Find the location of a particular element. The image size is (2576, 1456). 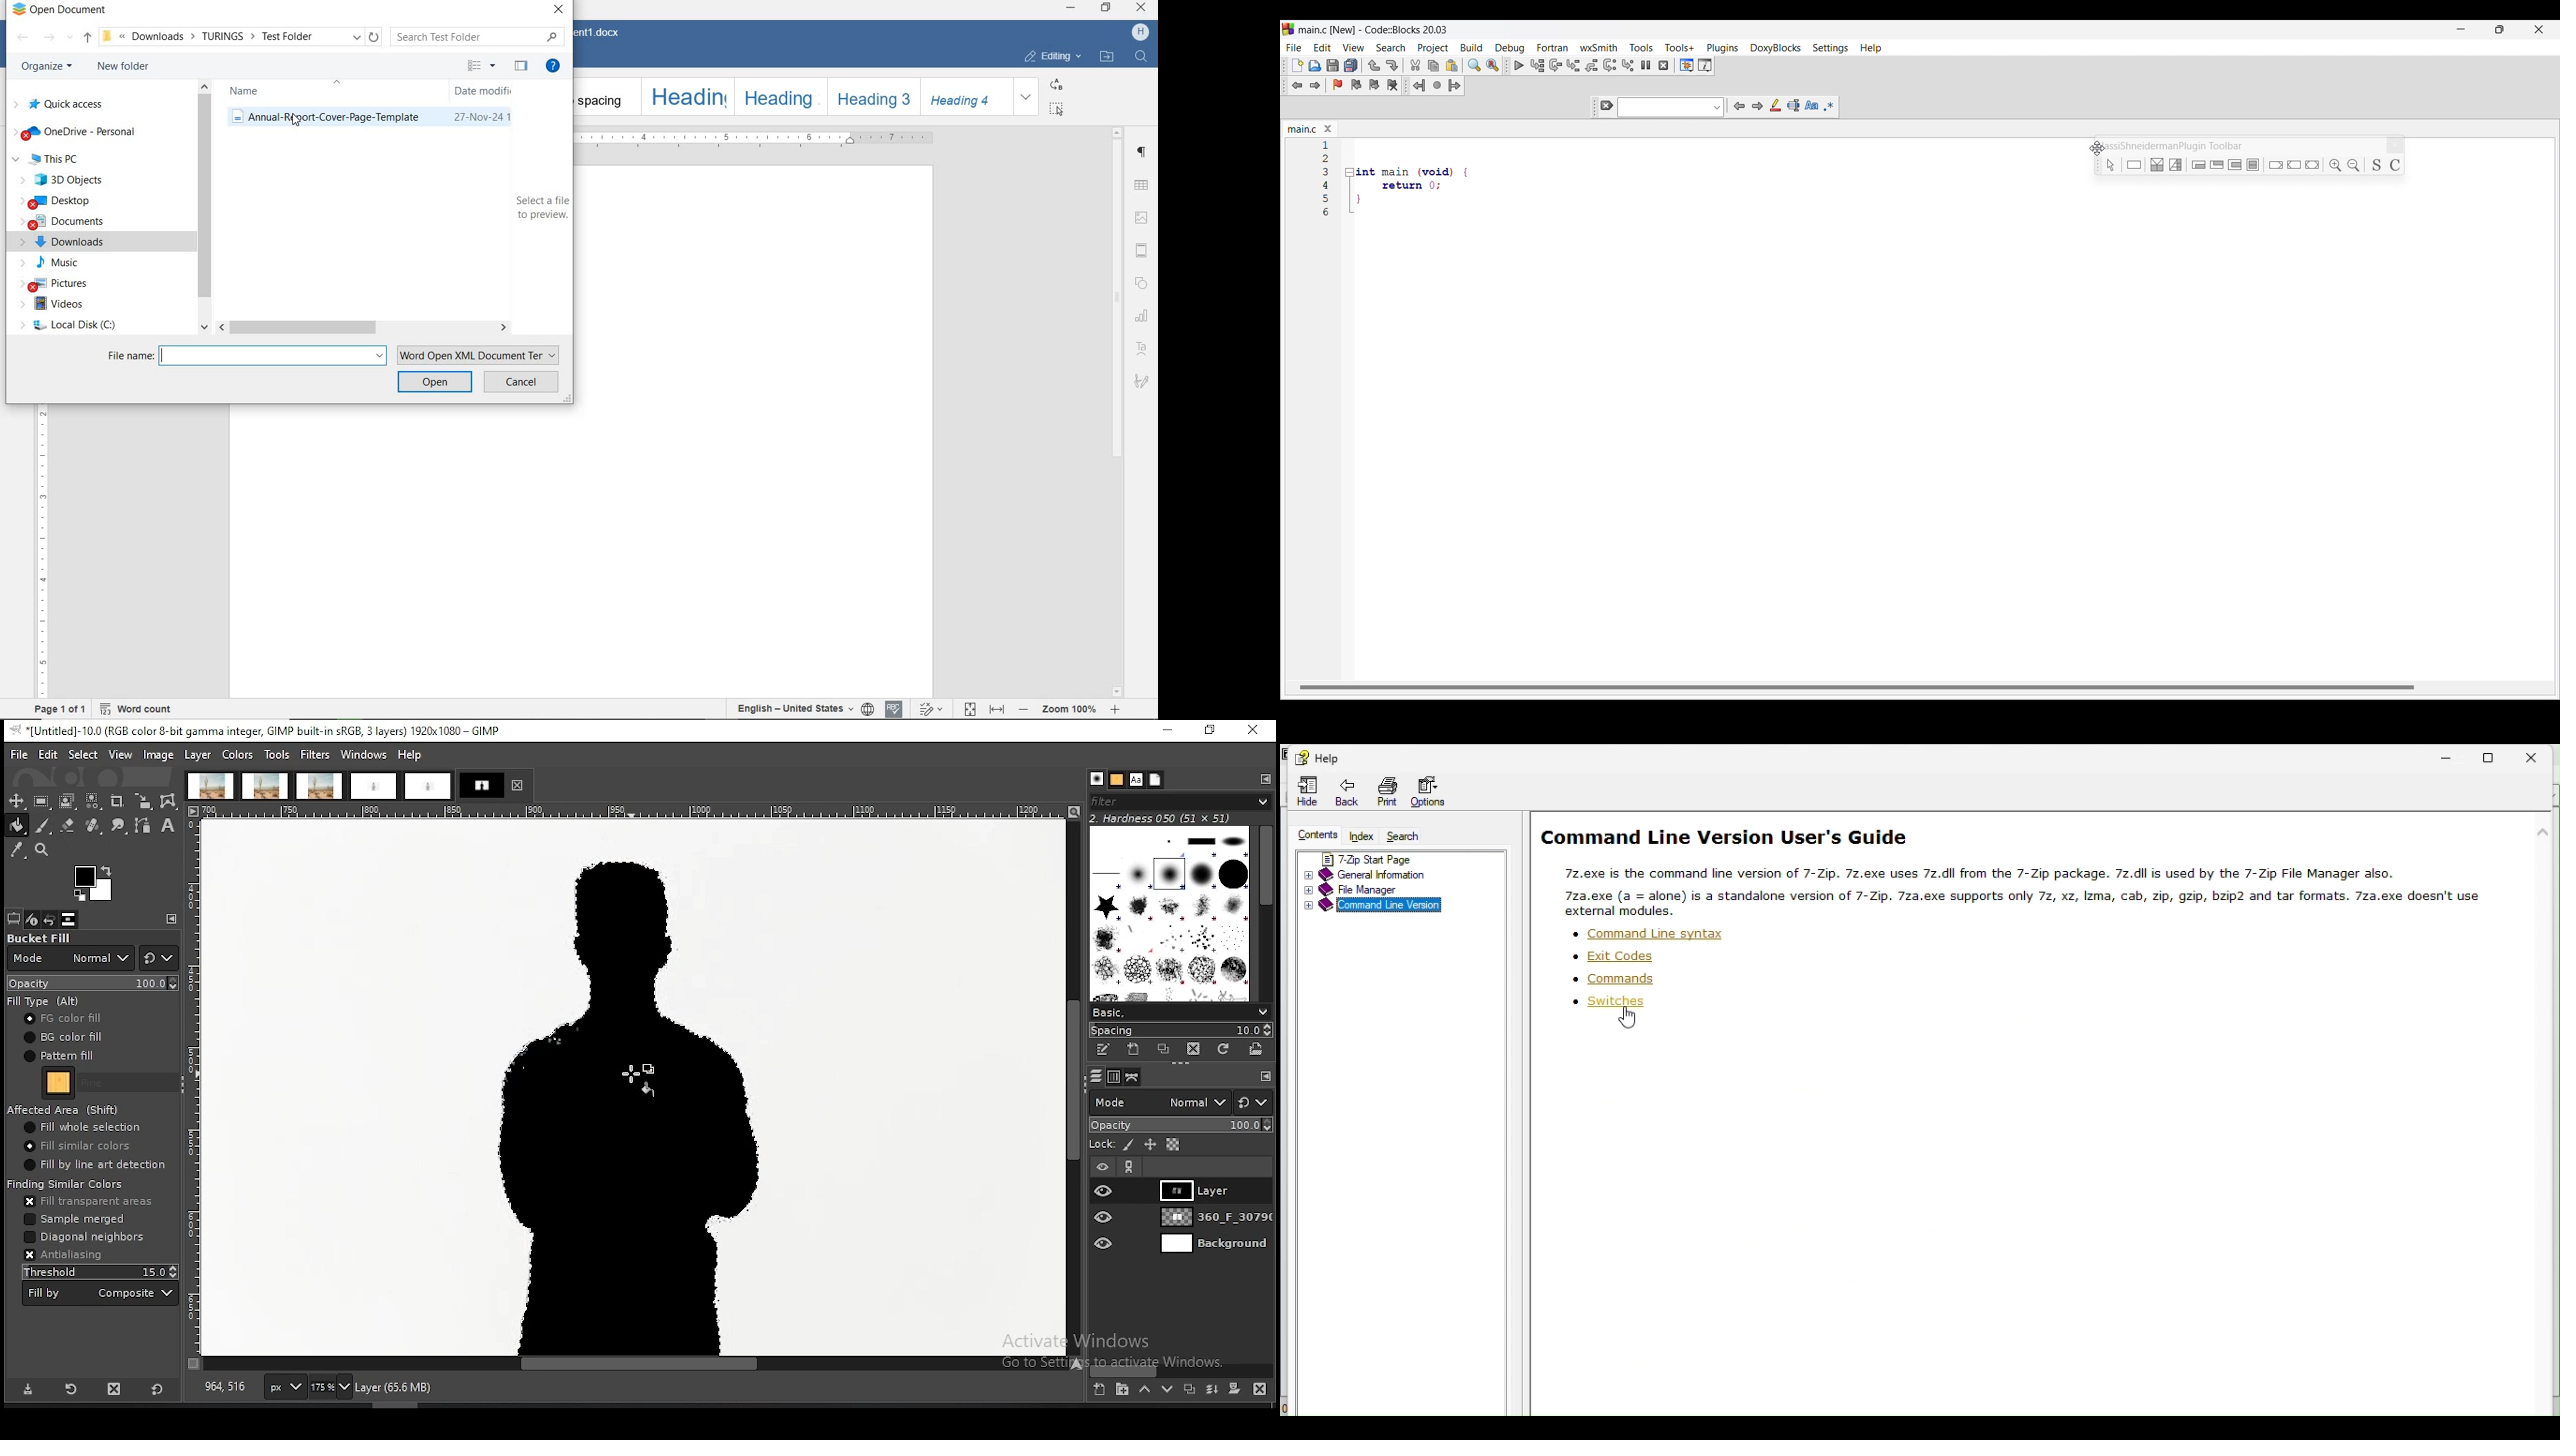

desktop is located at coordinates (64, 201).